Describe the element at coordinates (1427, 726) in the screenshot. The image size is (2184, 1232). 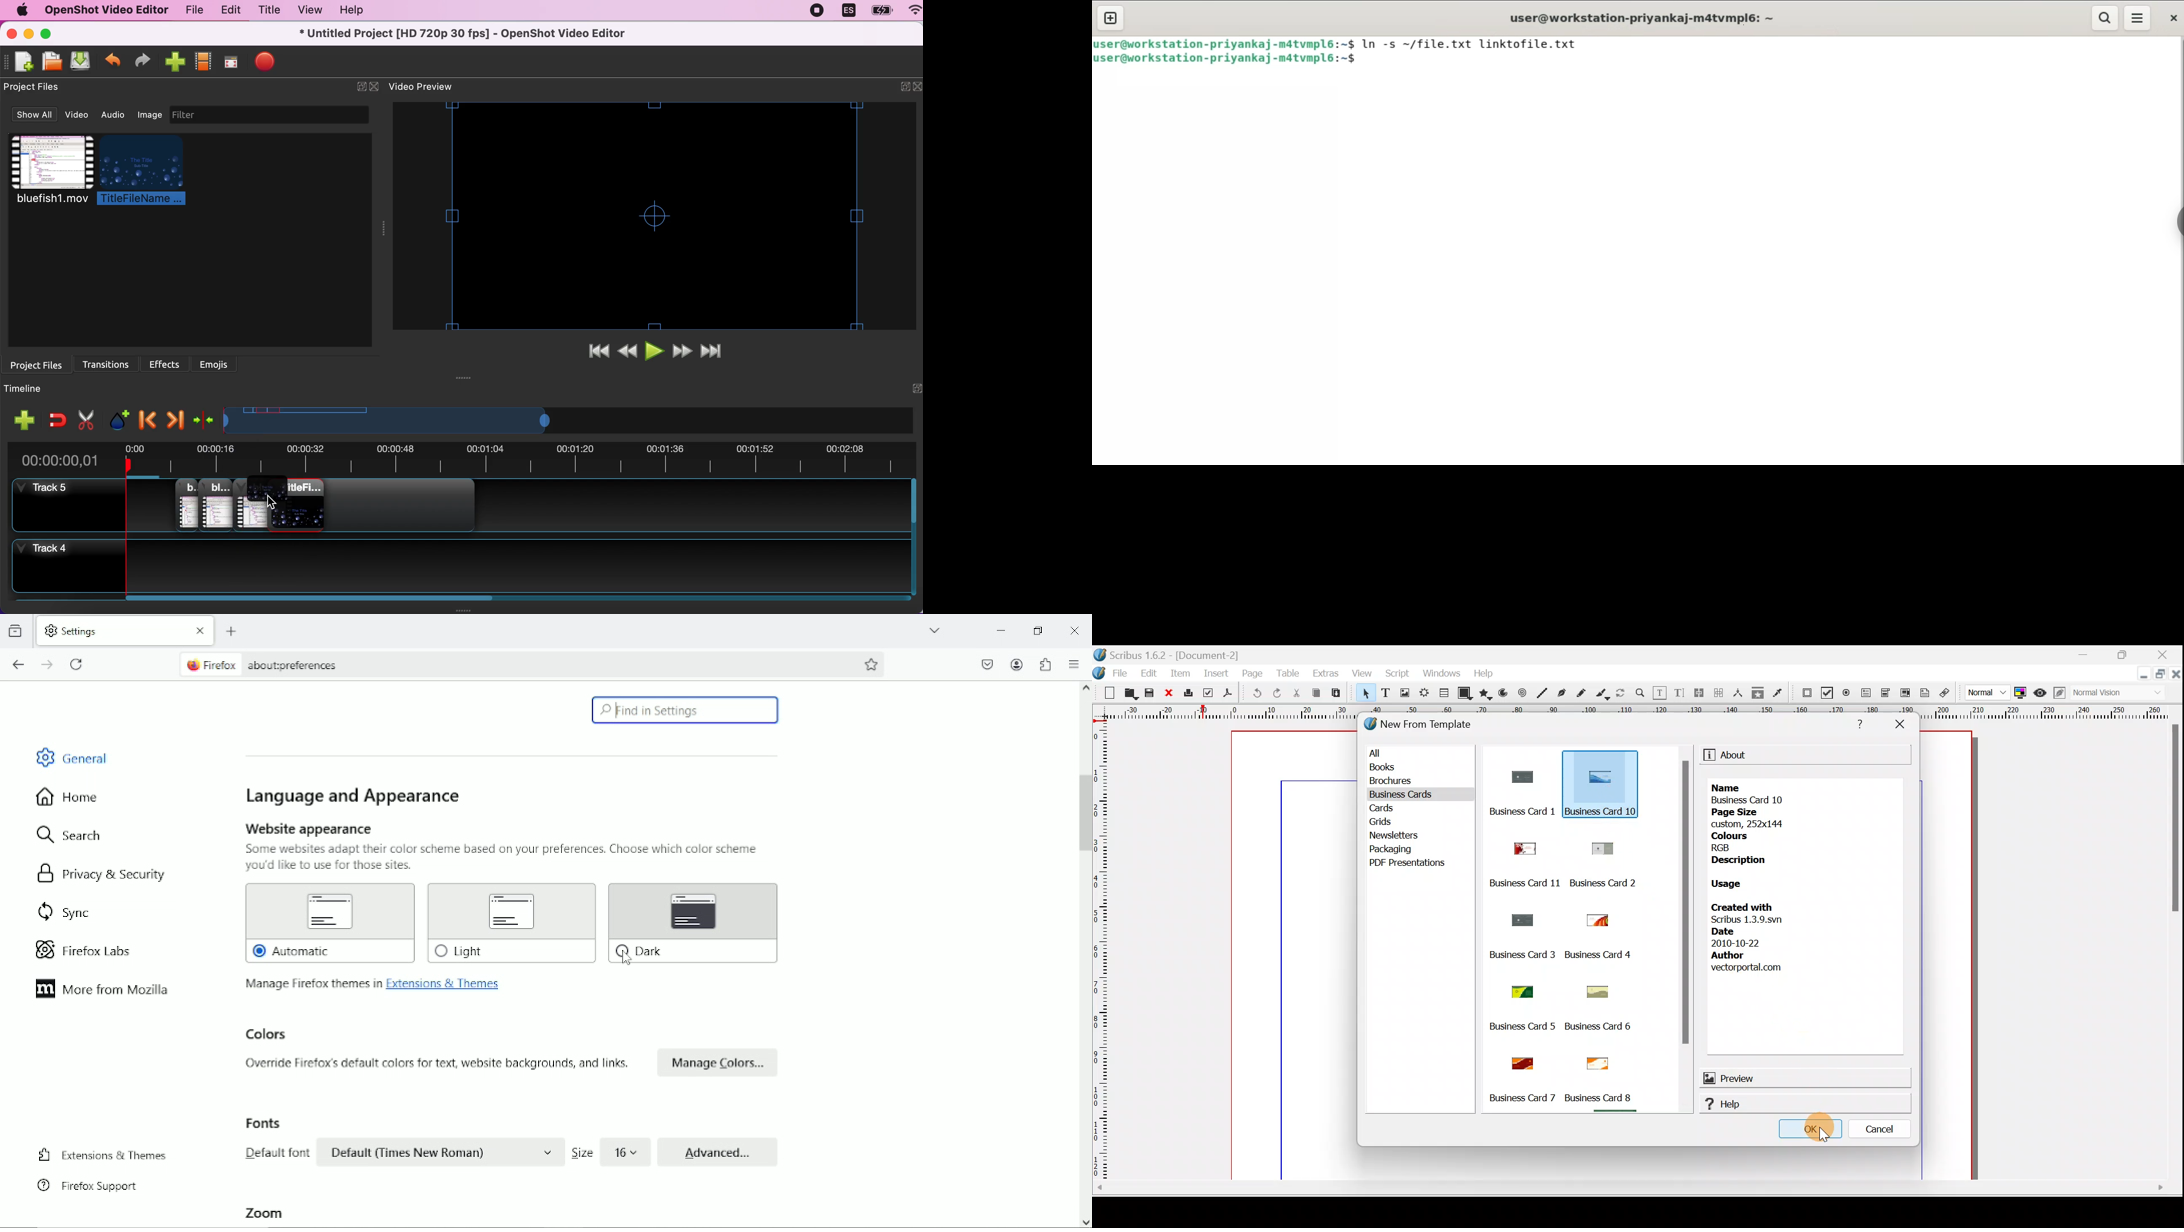
I see `New from template` at that location.